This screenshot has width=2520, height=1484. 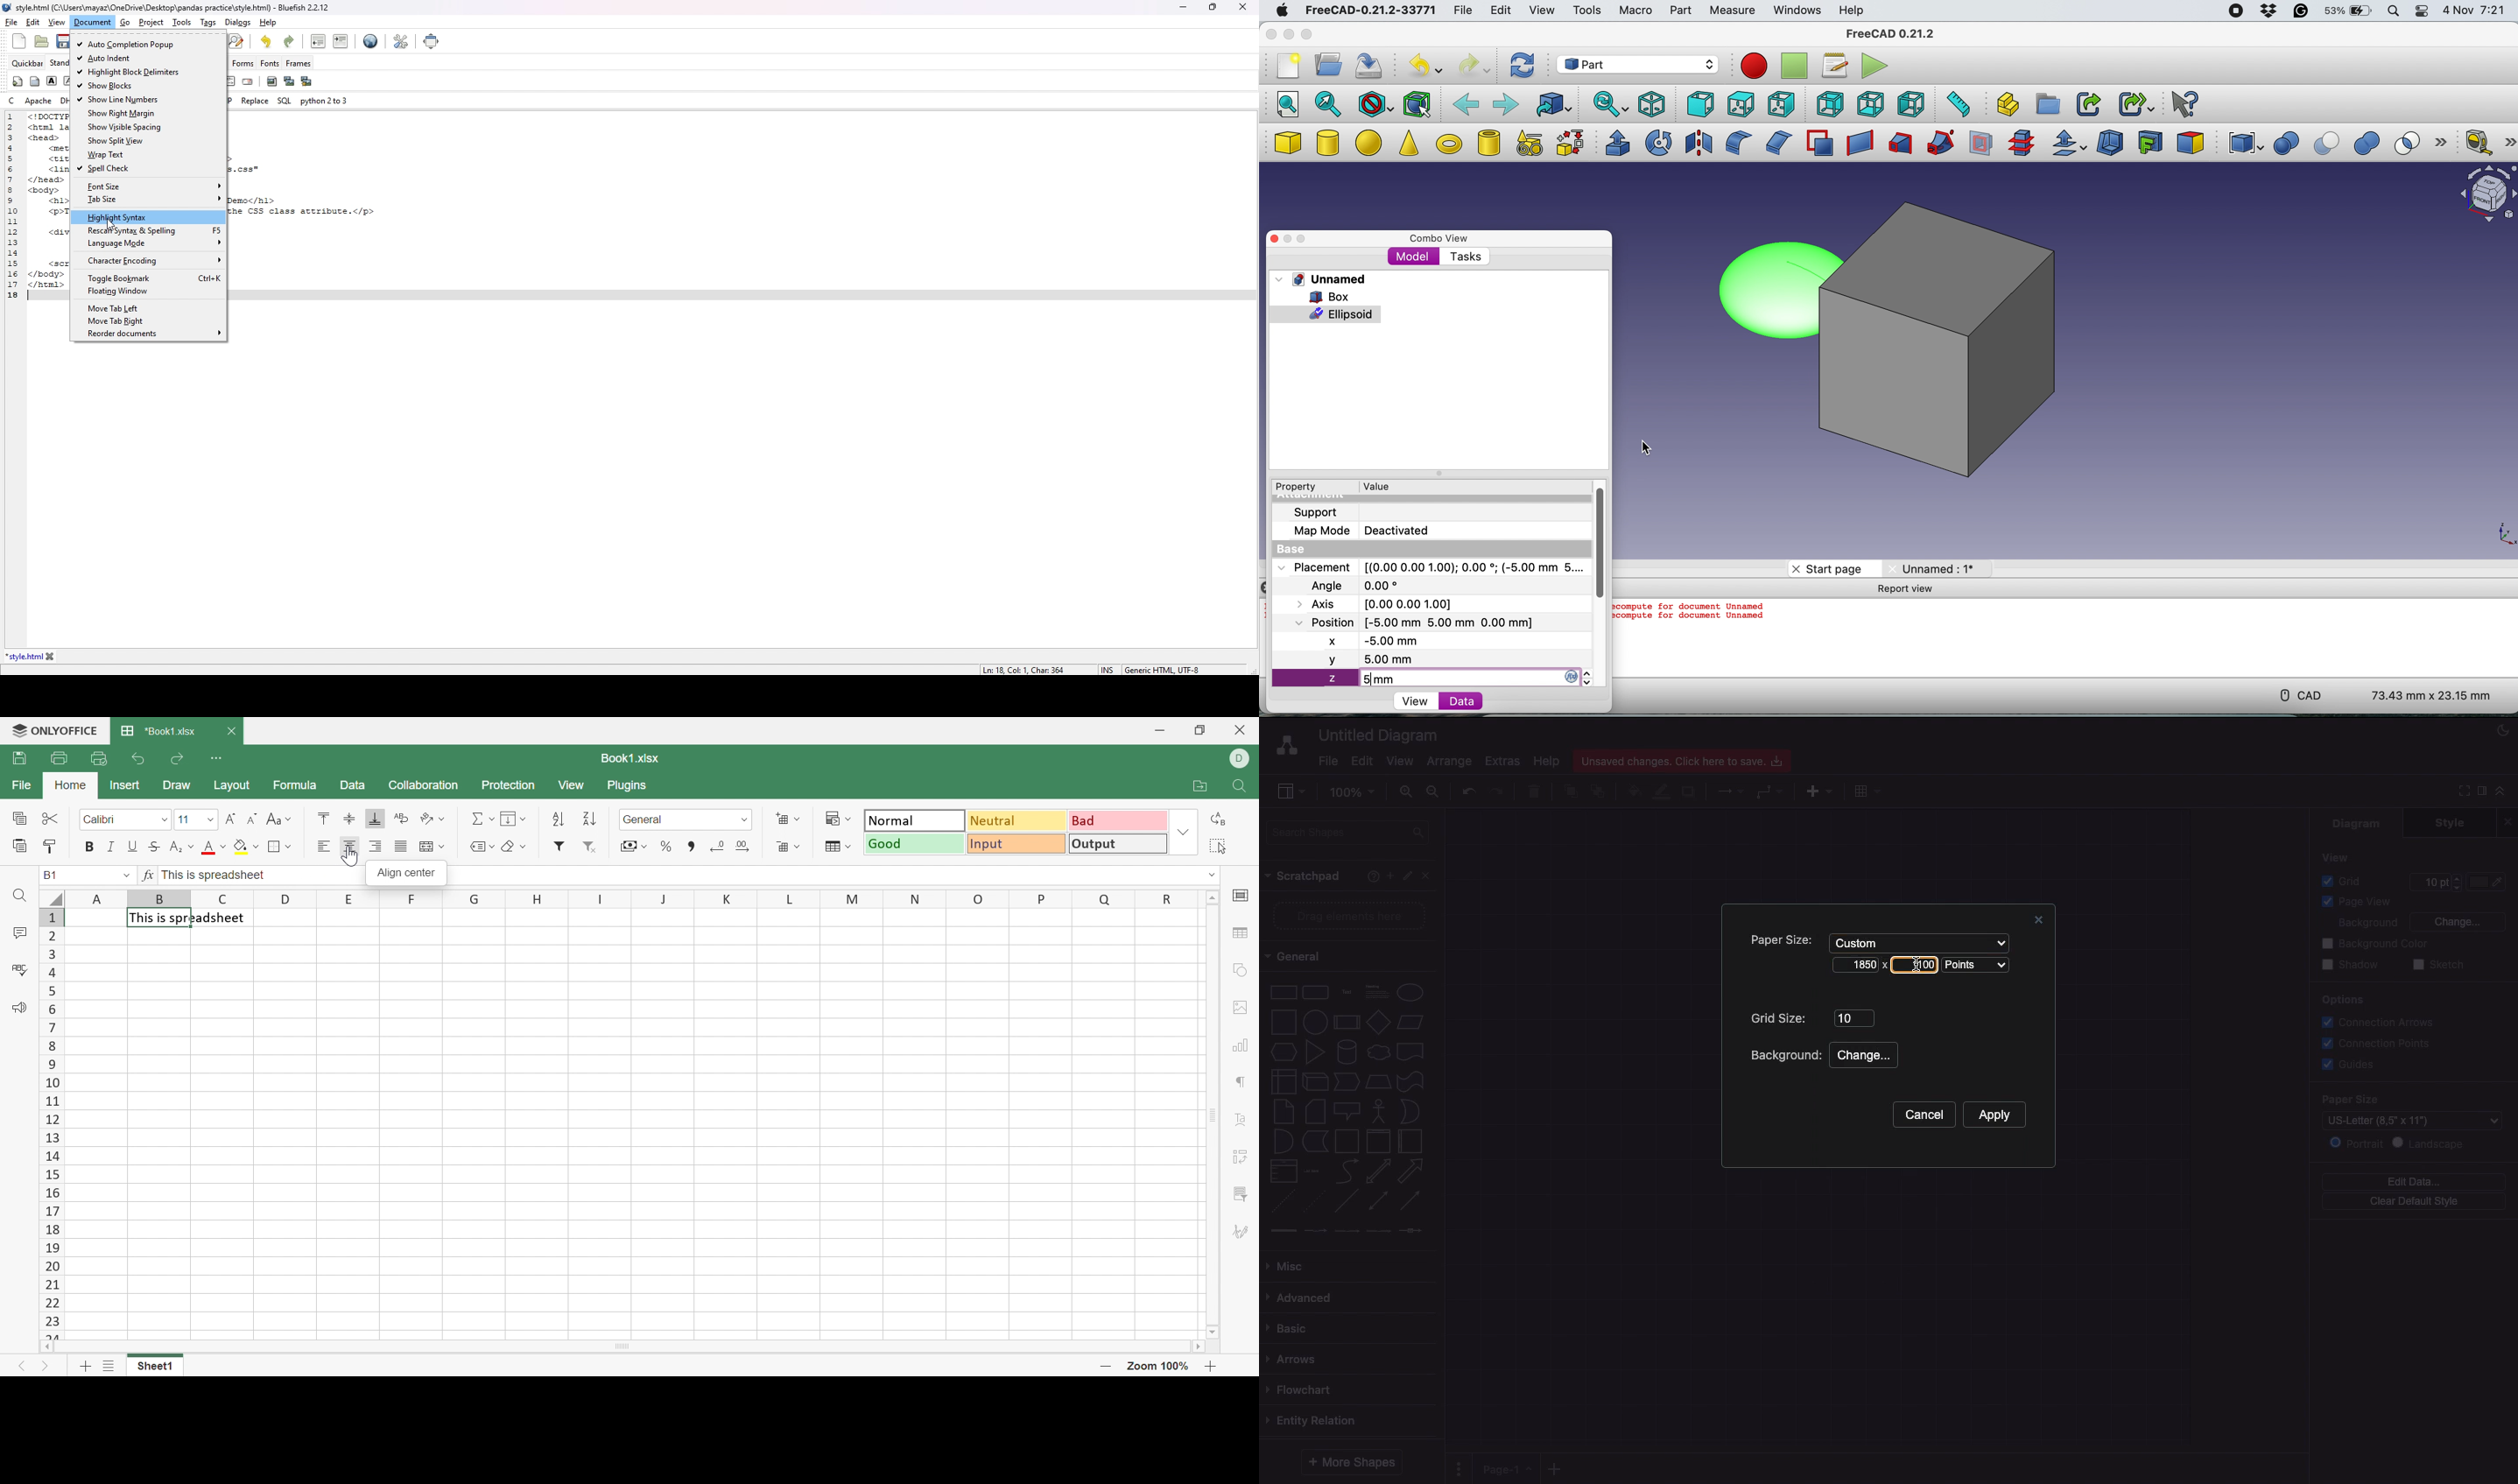 What do you see at coordinates (1661, 790) in the screenshot?
I see `Line color` at bounding box center [1661, 790].